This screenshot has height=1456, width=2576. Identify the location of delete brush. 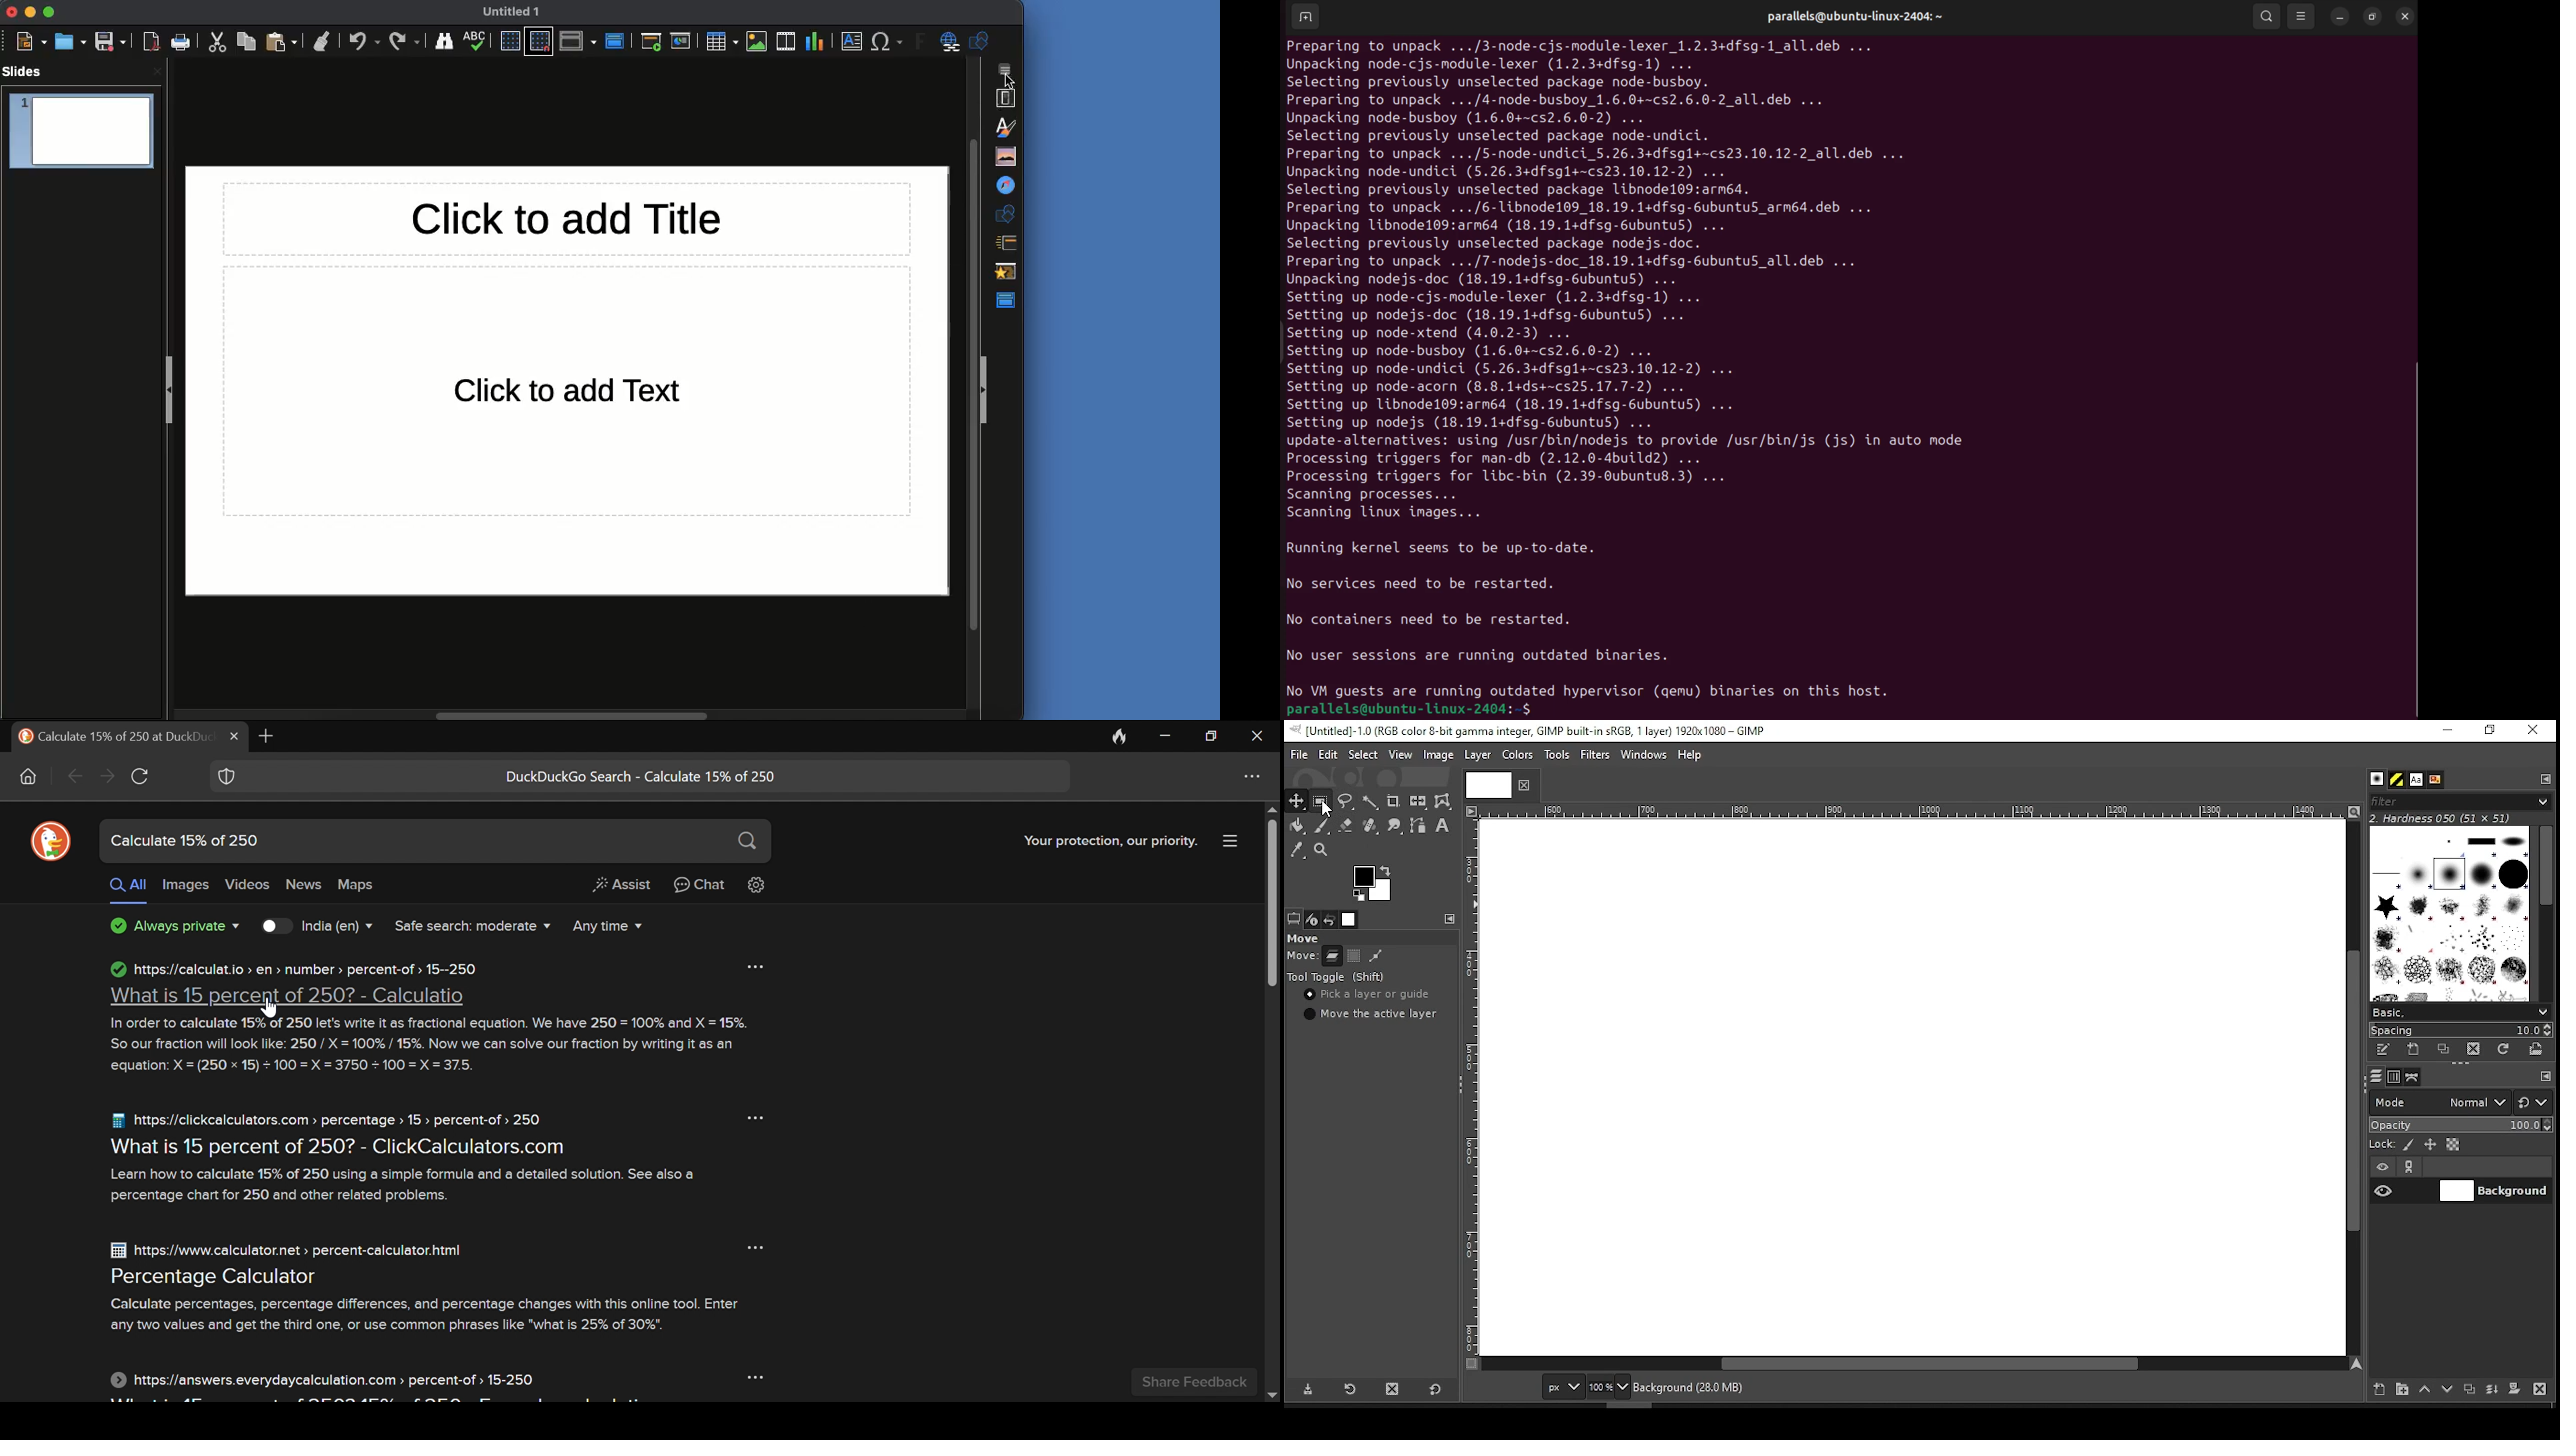
(2476, 1050).